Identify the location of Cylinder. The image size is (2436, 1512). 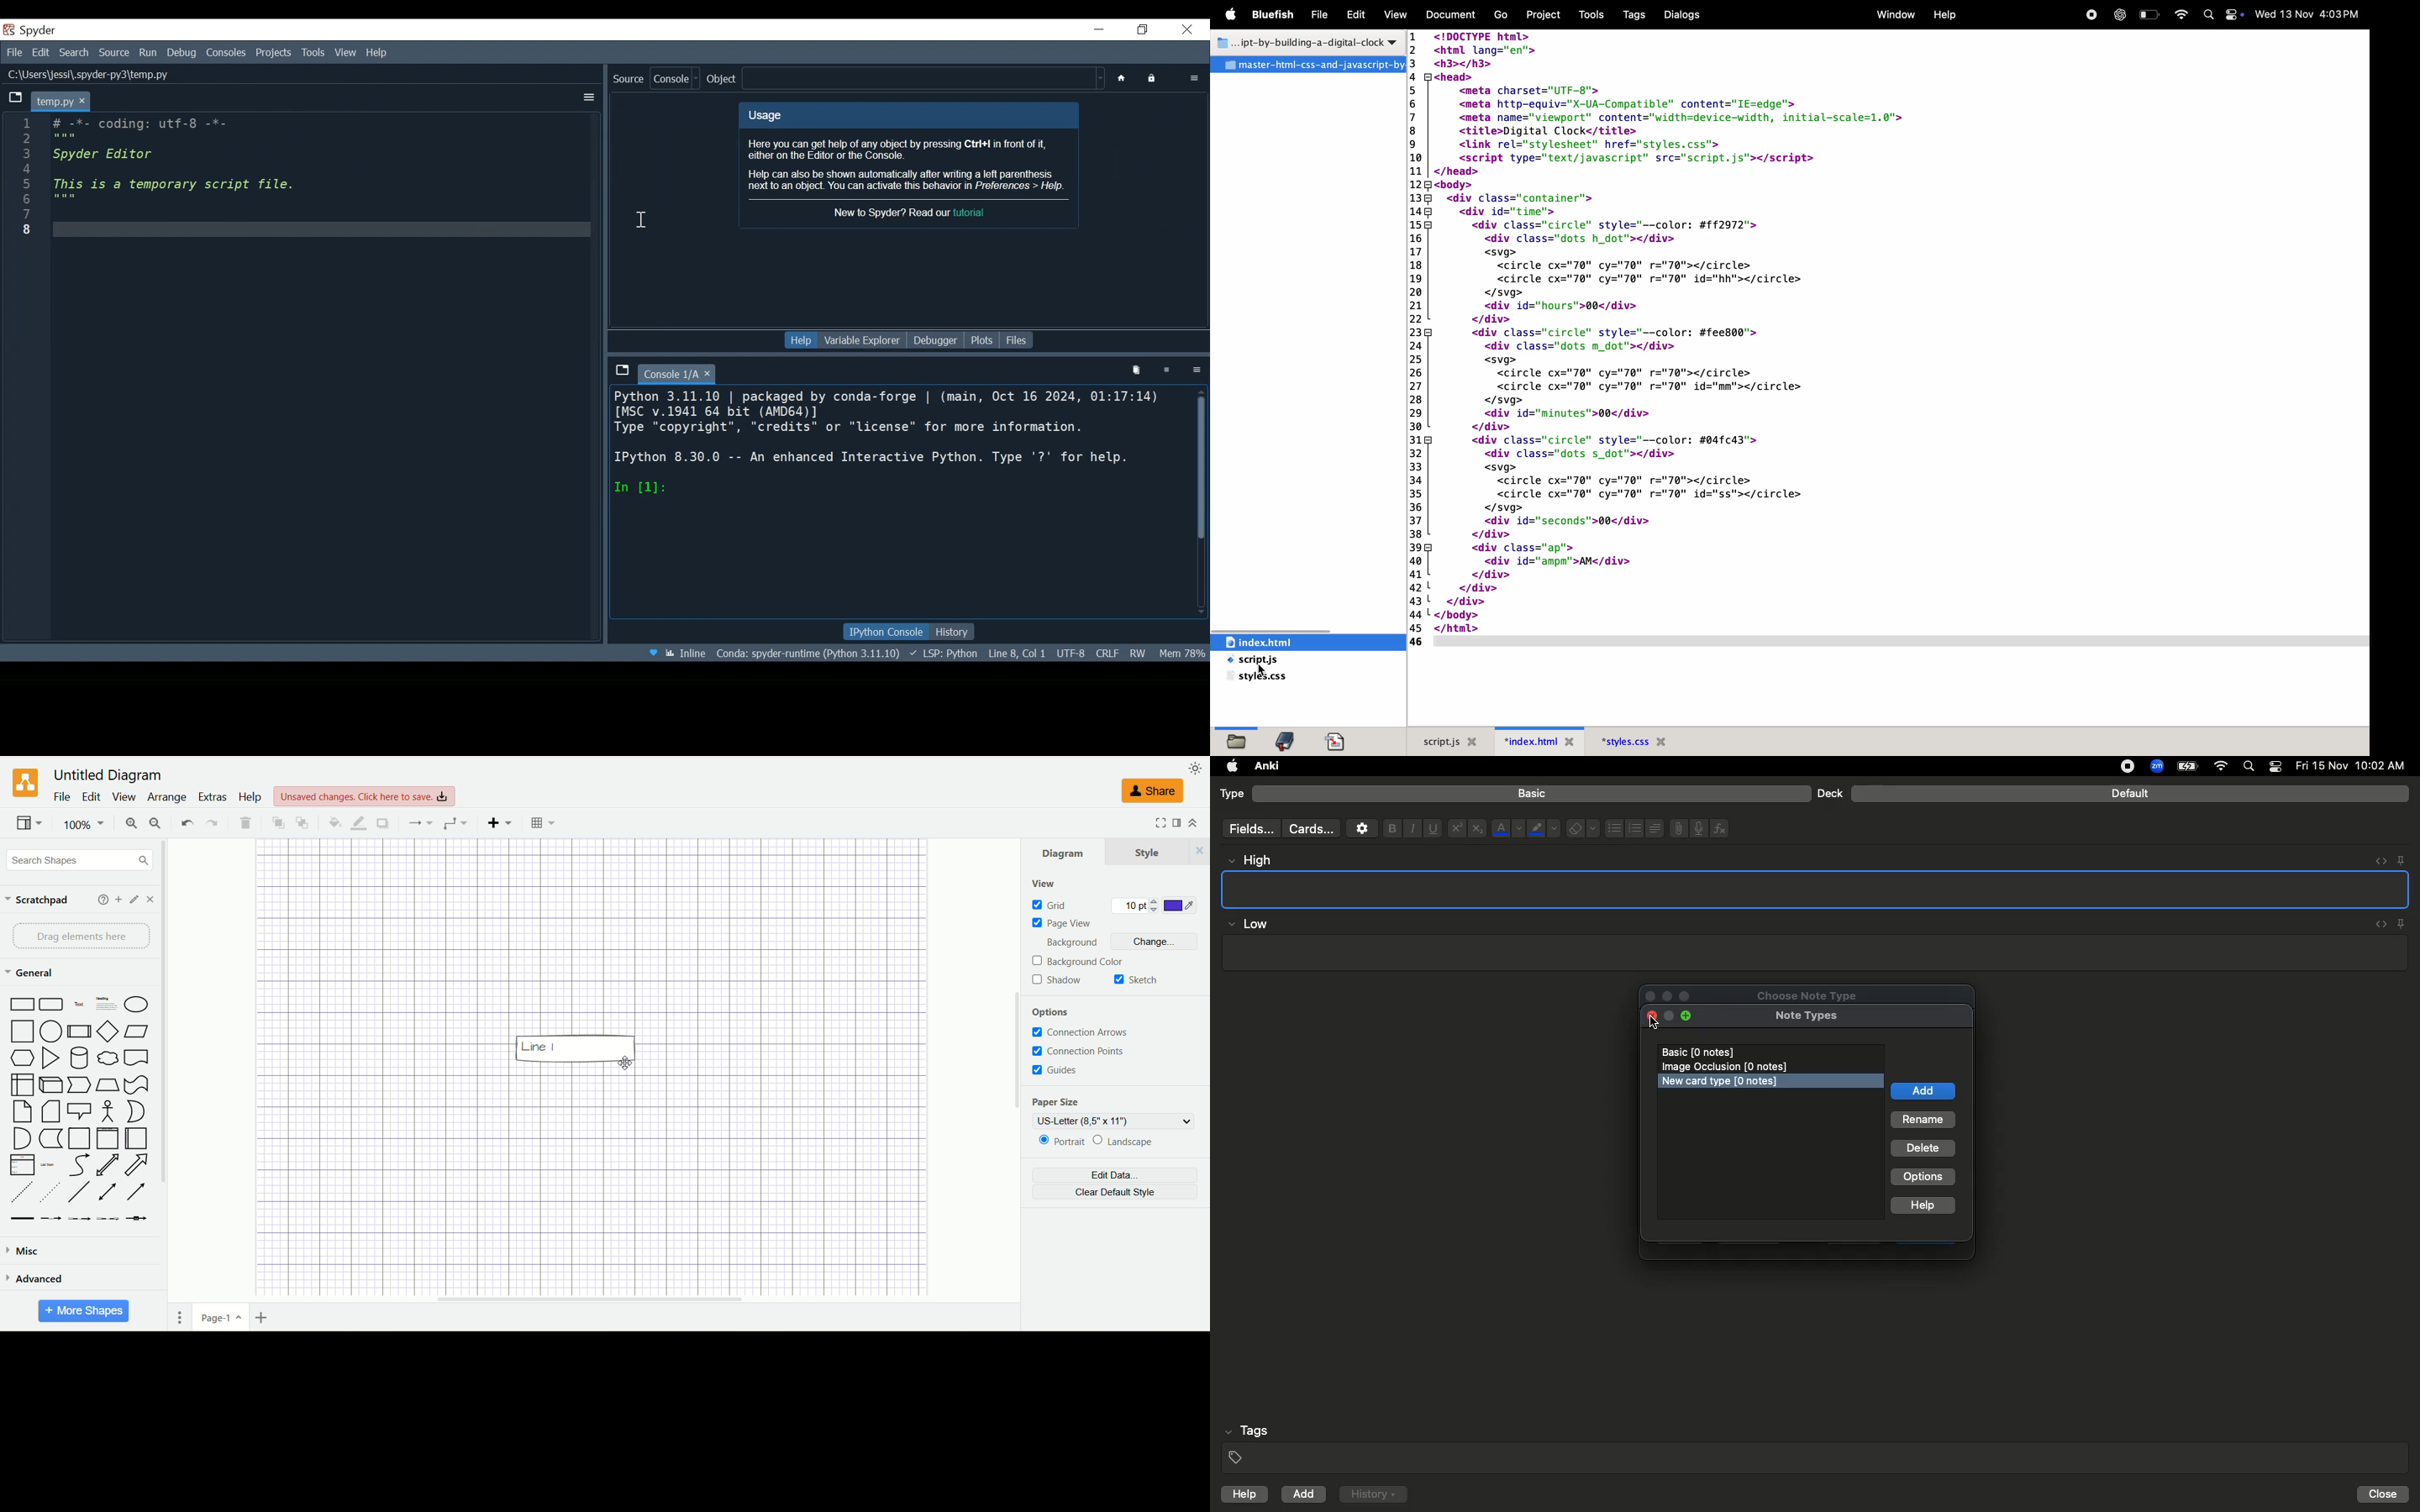
(79, 1058).